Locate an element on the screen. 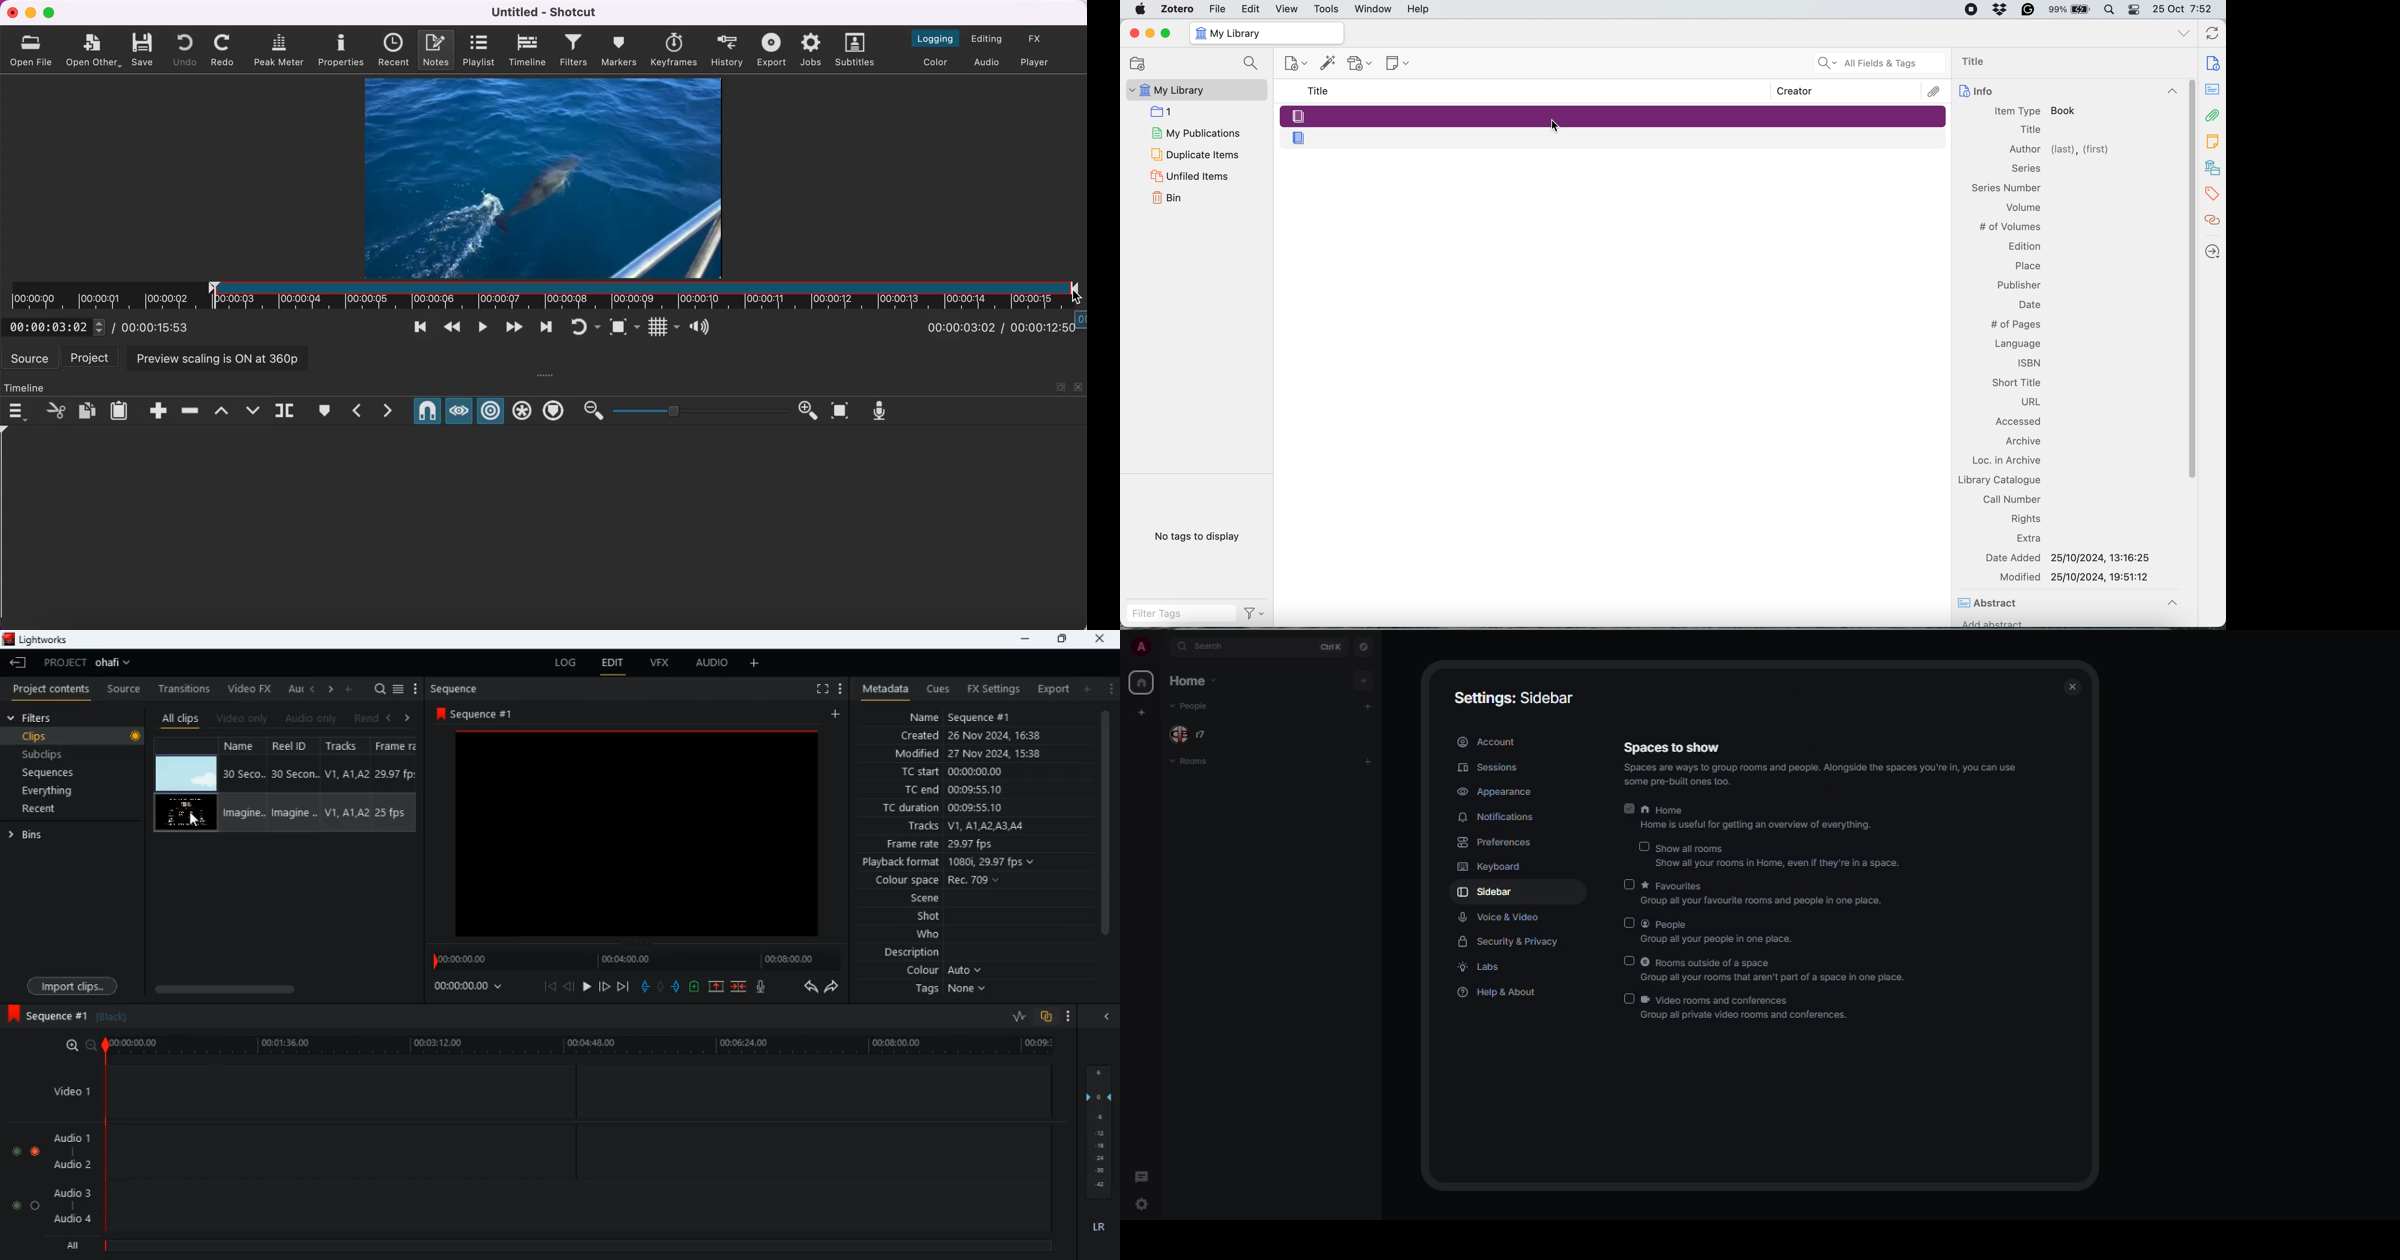  rooms is located at coordinates (1189, 762).